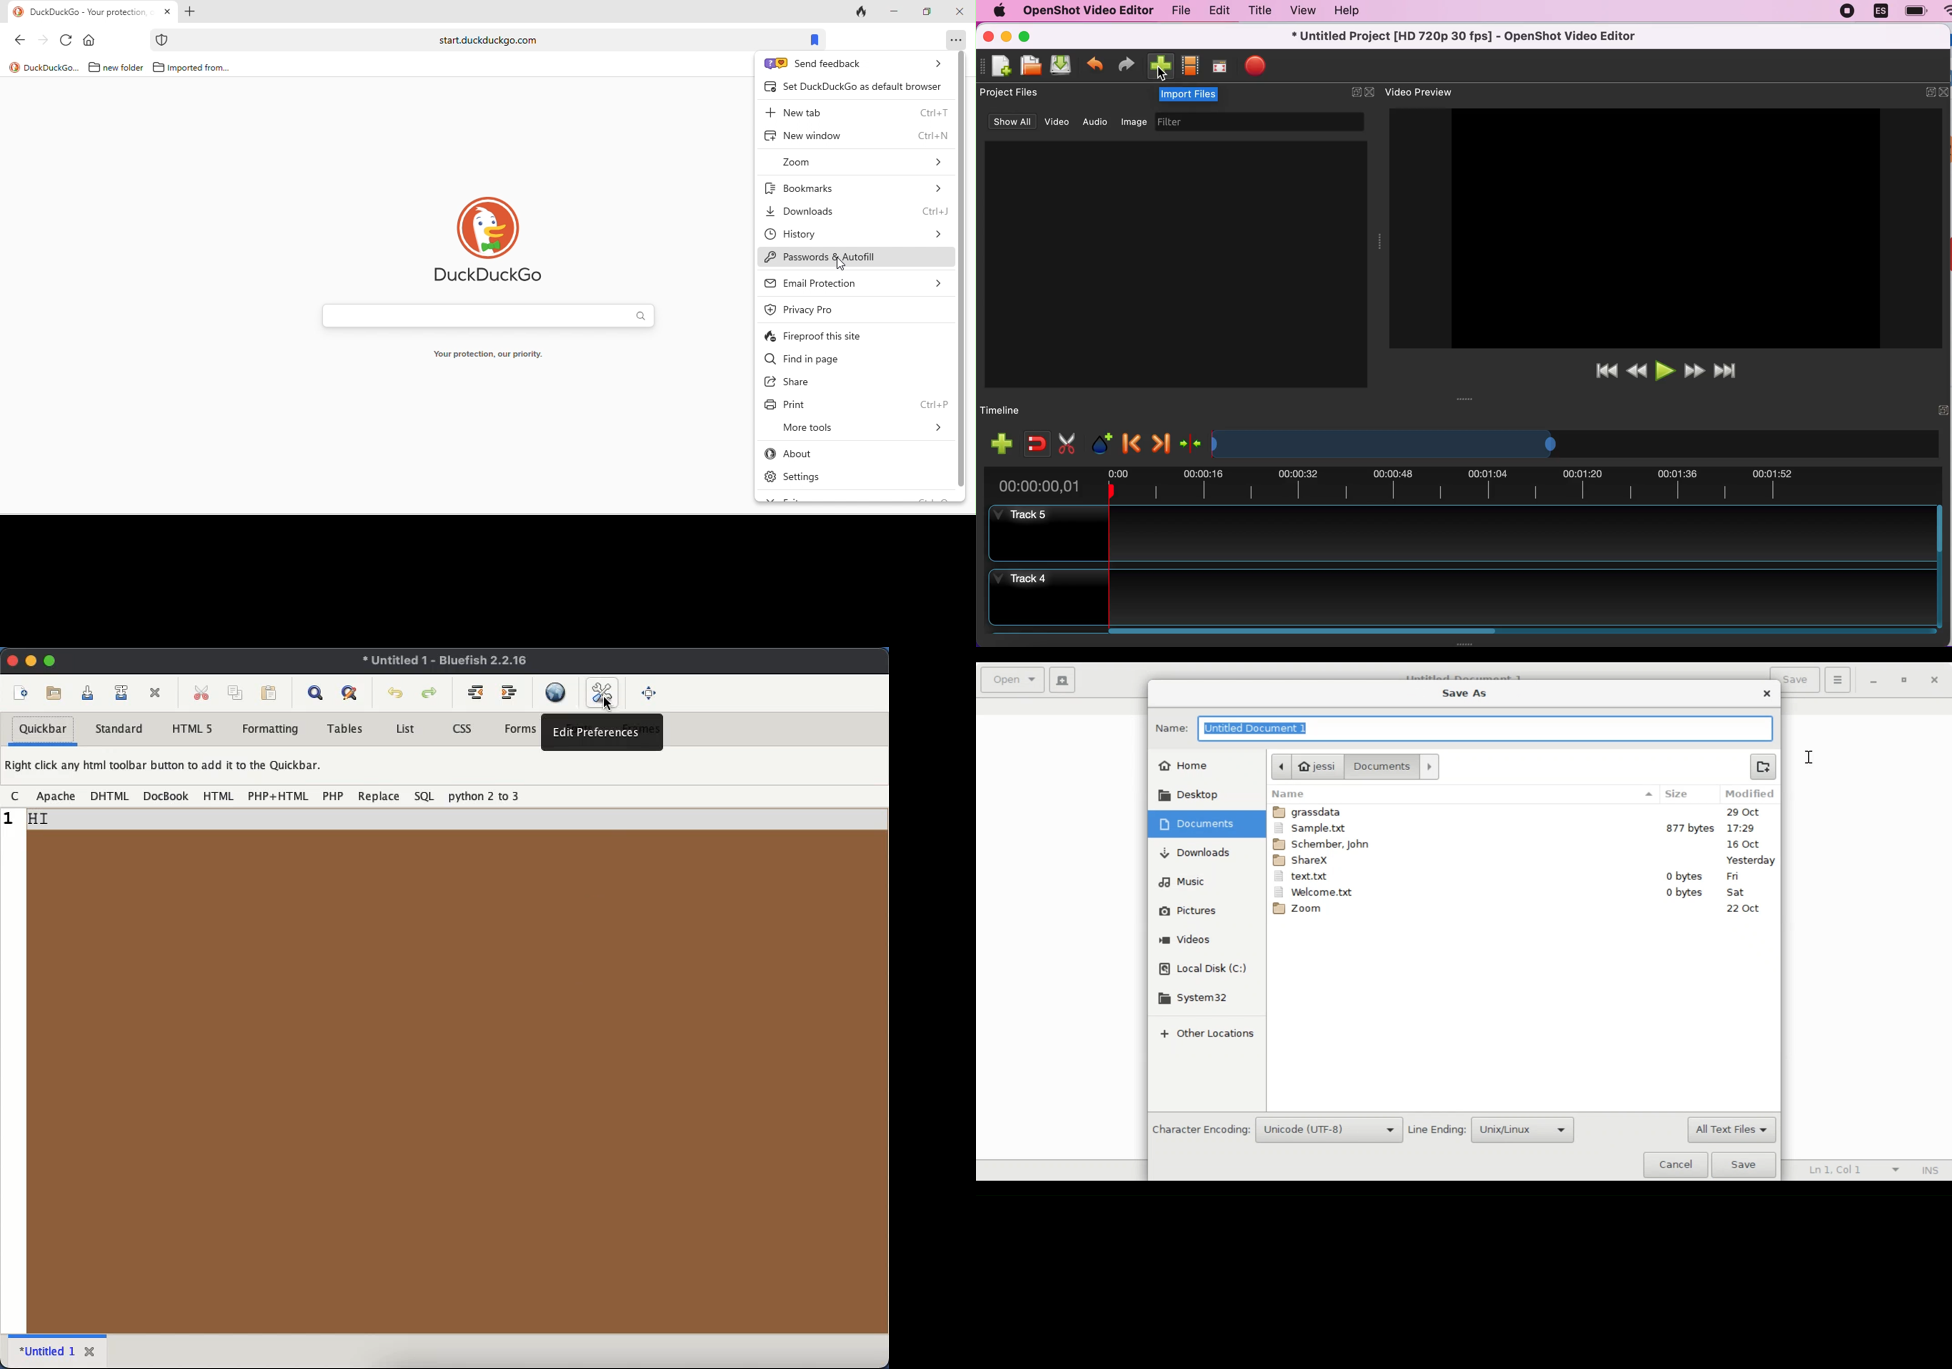  I want to click on title, so click(1258, 11).